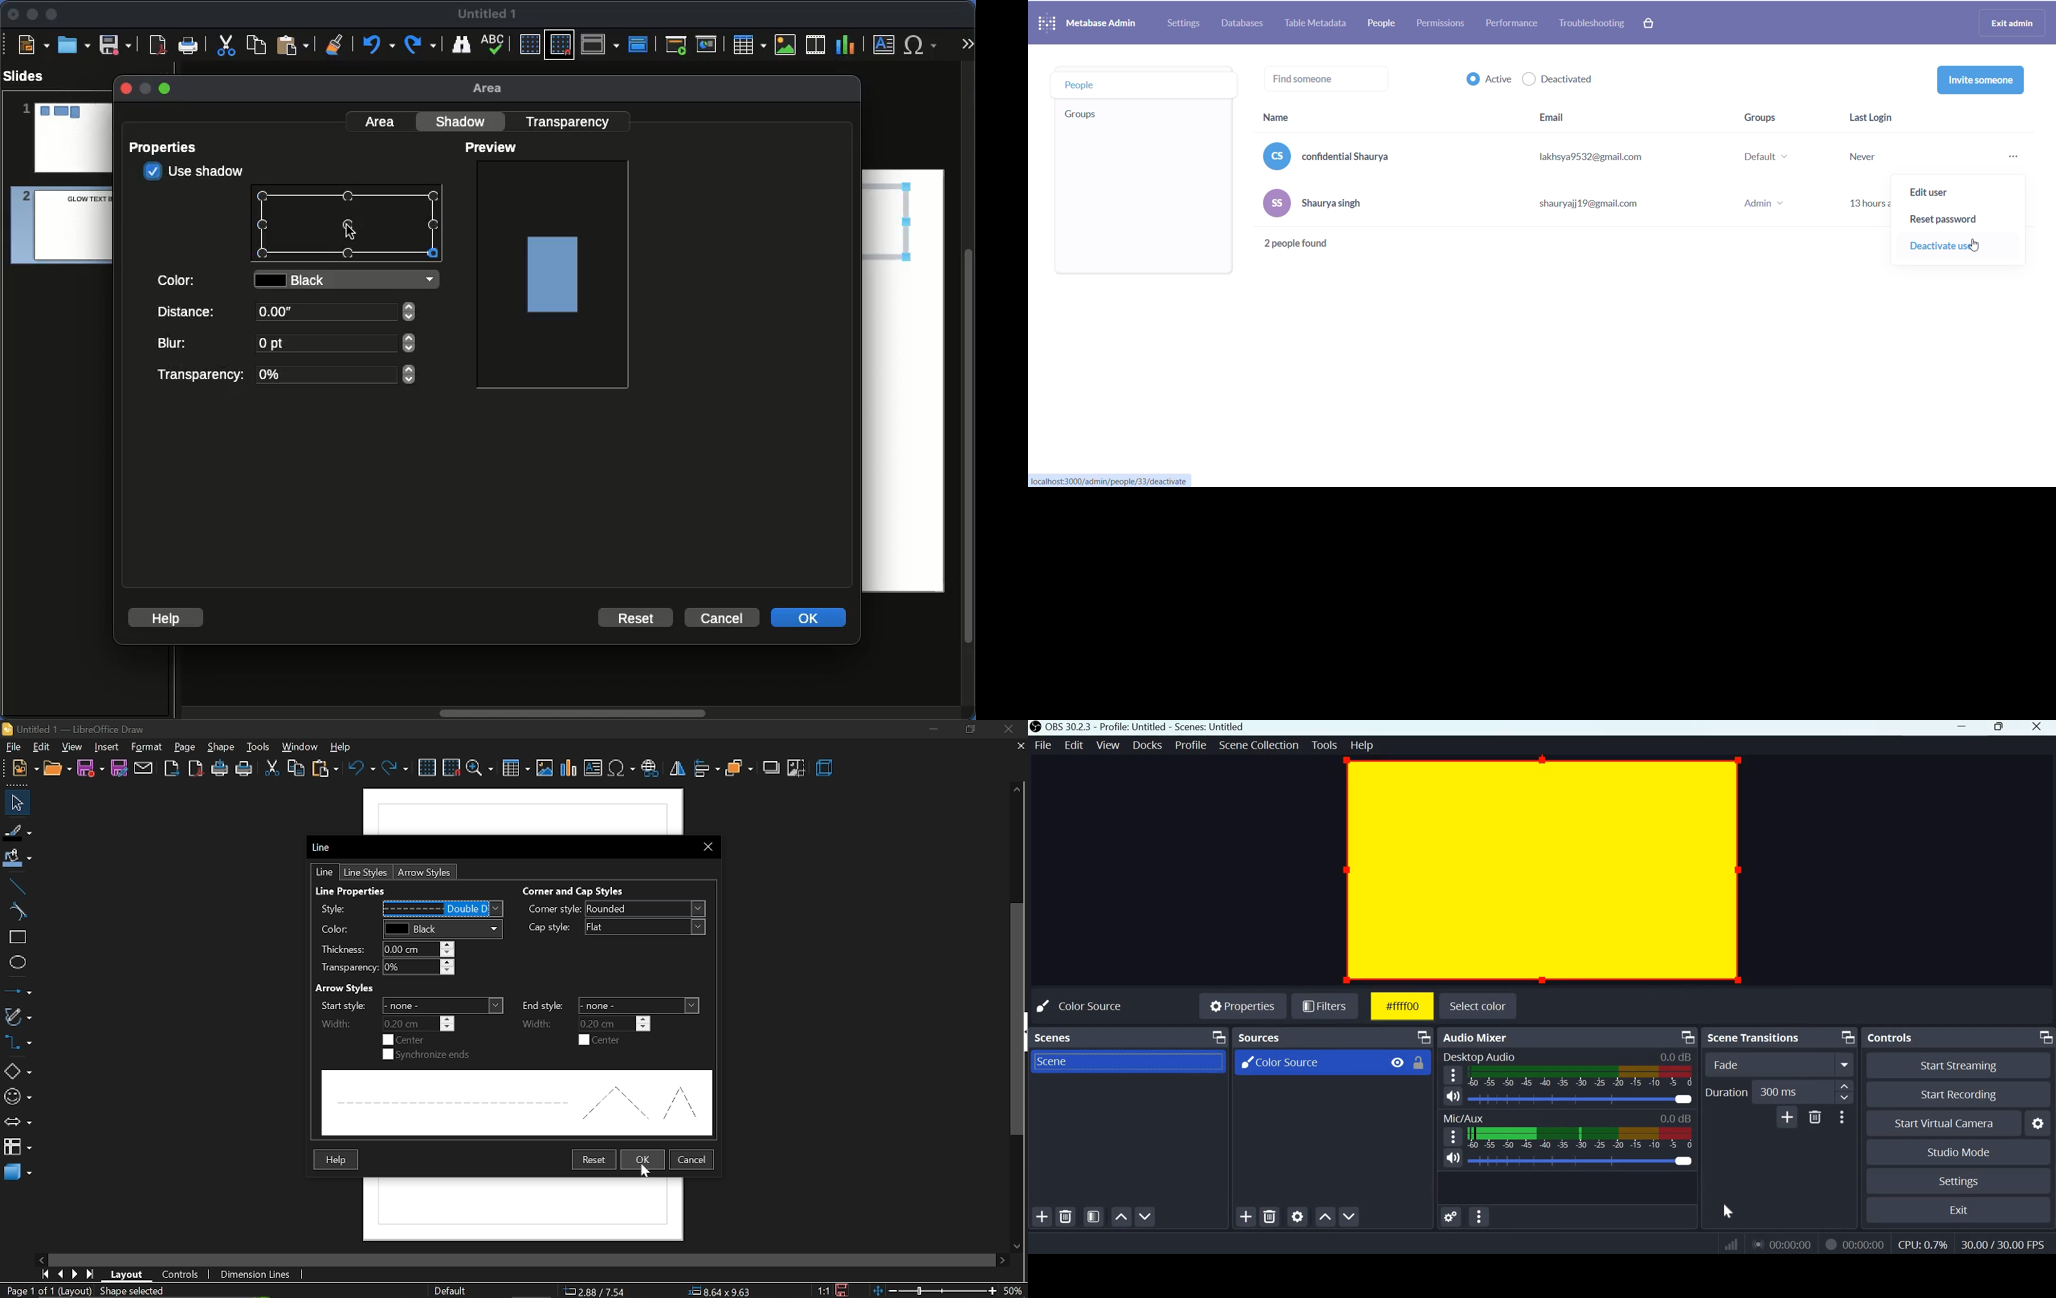  What do you see at coordinates (1450, 1216) in the screenshot?
I see `Advanced audio properties` at bounding box center [1450, 1216].